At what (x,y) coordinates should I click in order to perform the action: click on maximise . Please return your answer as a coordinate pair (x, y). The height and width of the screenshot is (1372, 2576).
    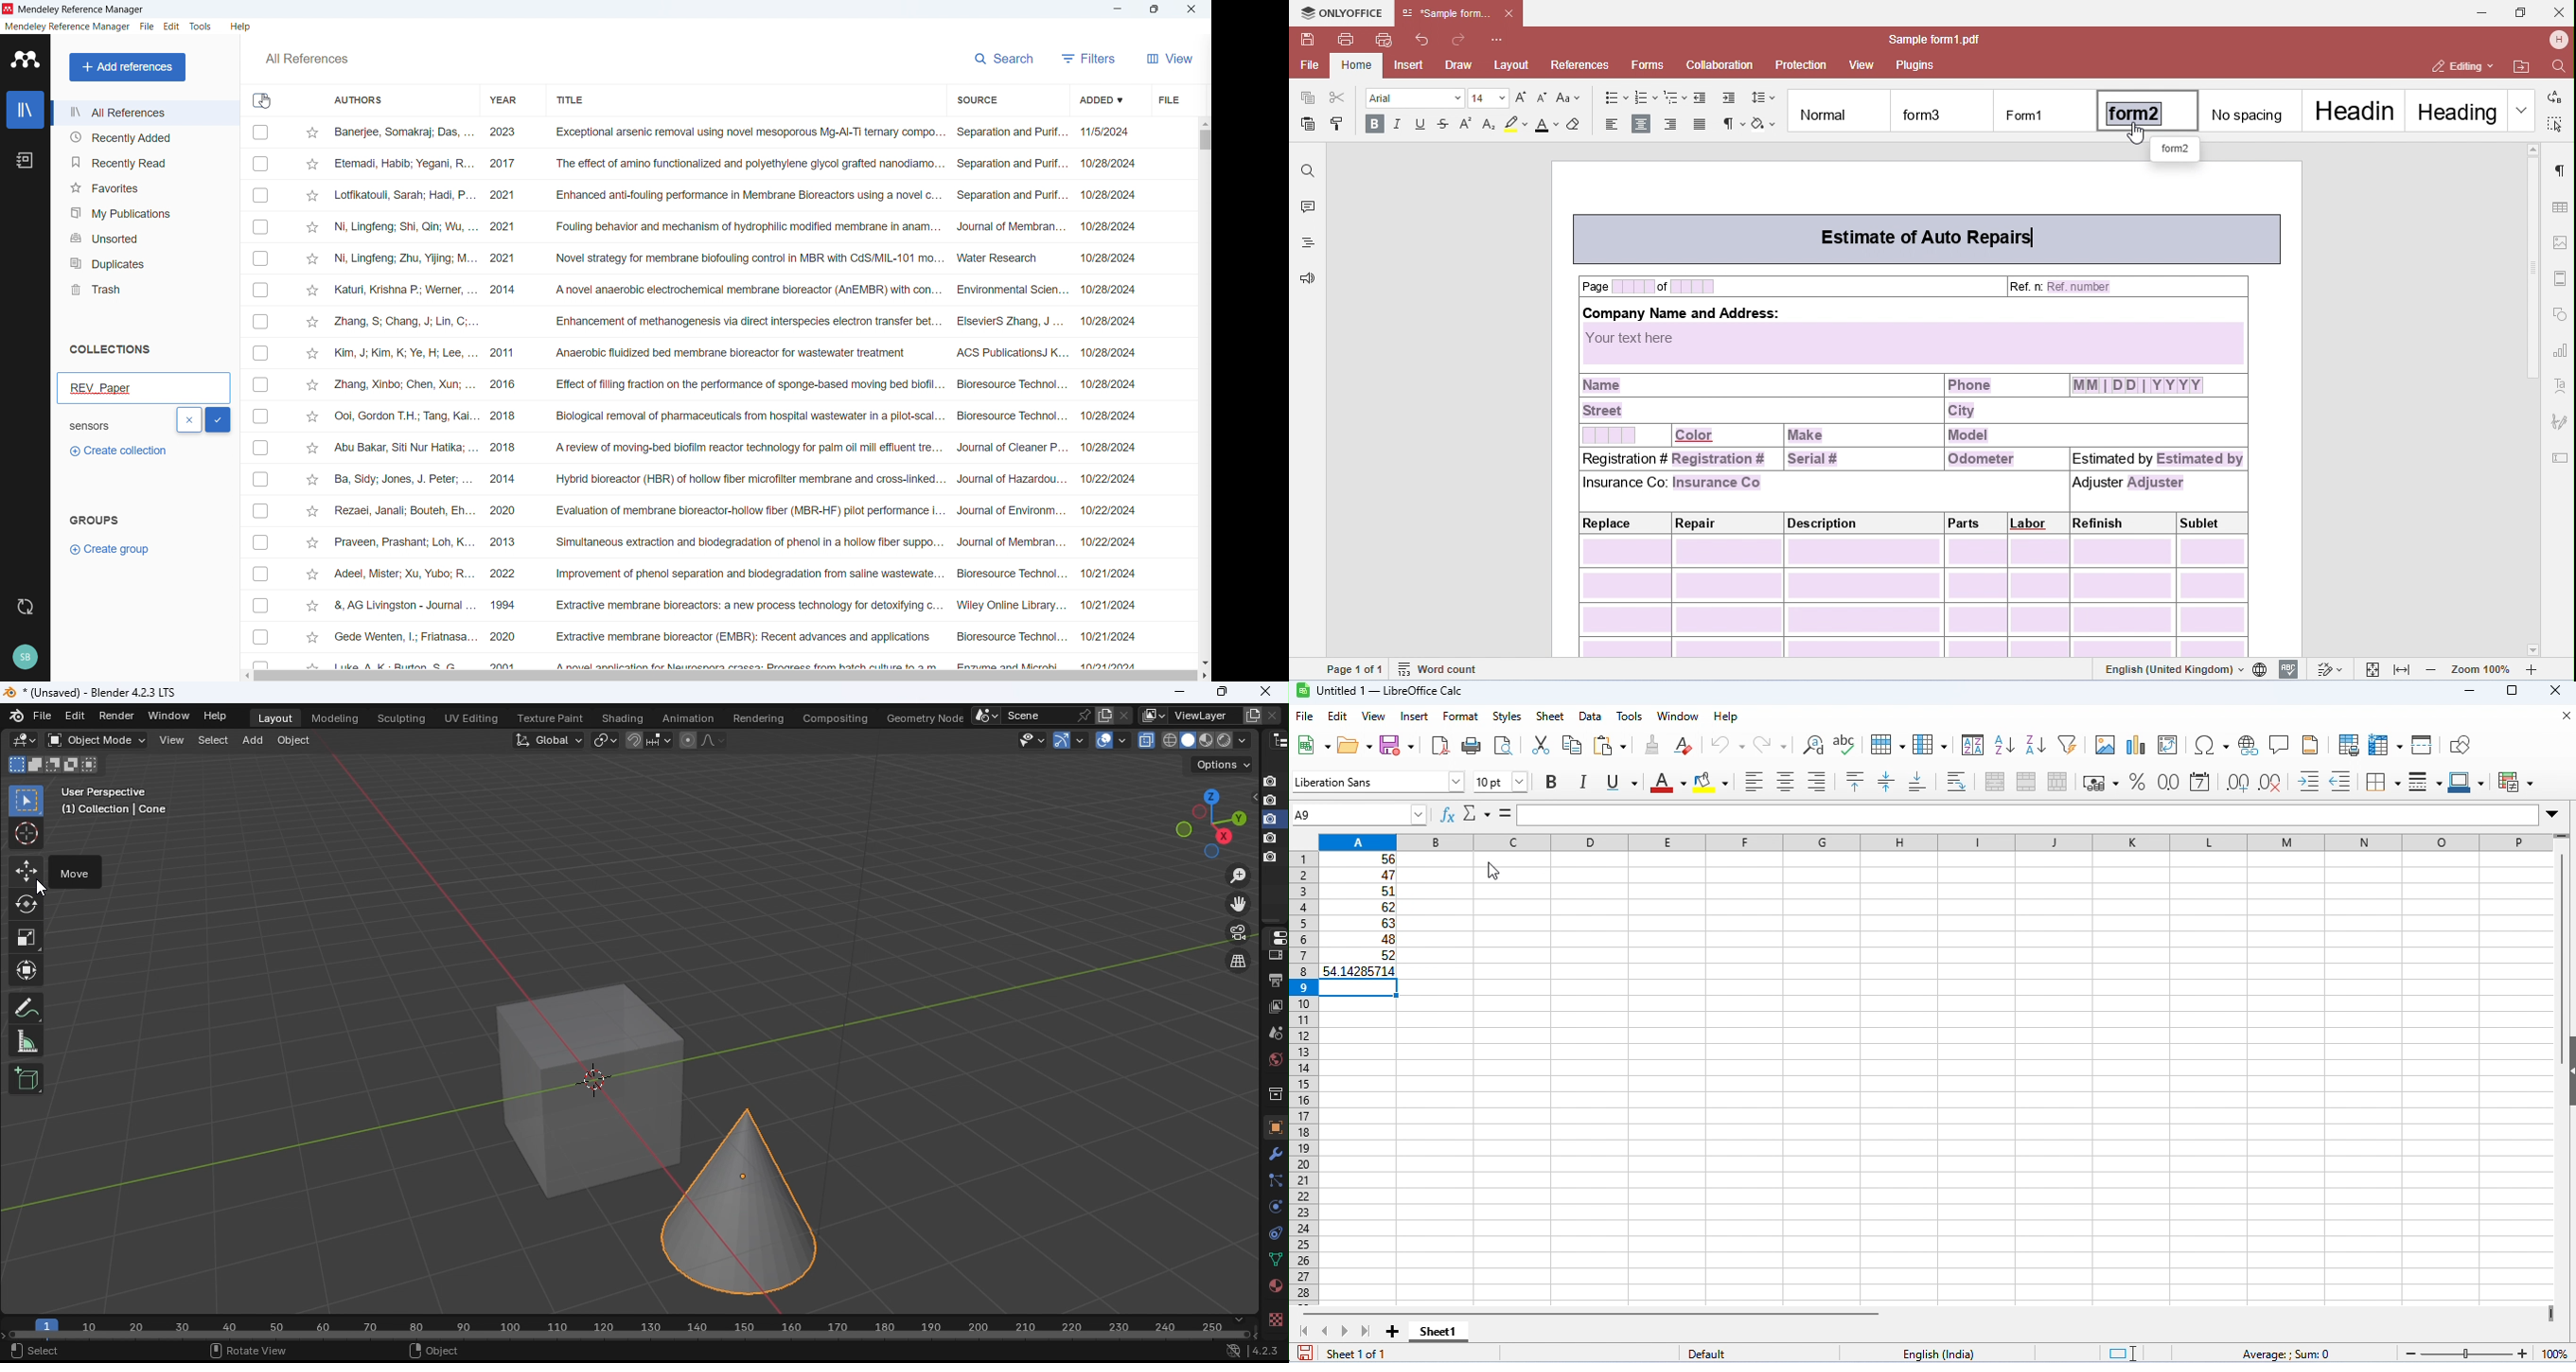
    Looking at the image, I should click on (1156, 9).